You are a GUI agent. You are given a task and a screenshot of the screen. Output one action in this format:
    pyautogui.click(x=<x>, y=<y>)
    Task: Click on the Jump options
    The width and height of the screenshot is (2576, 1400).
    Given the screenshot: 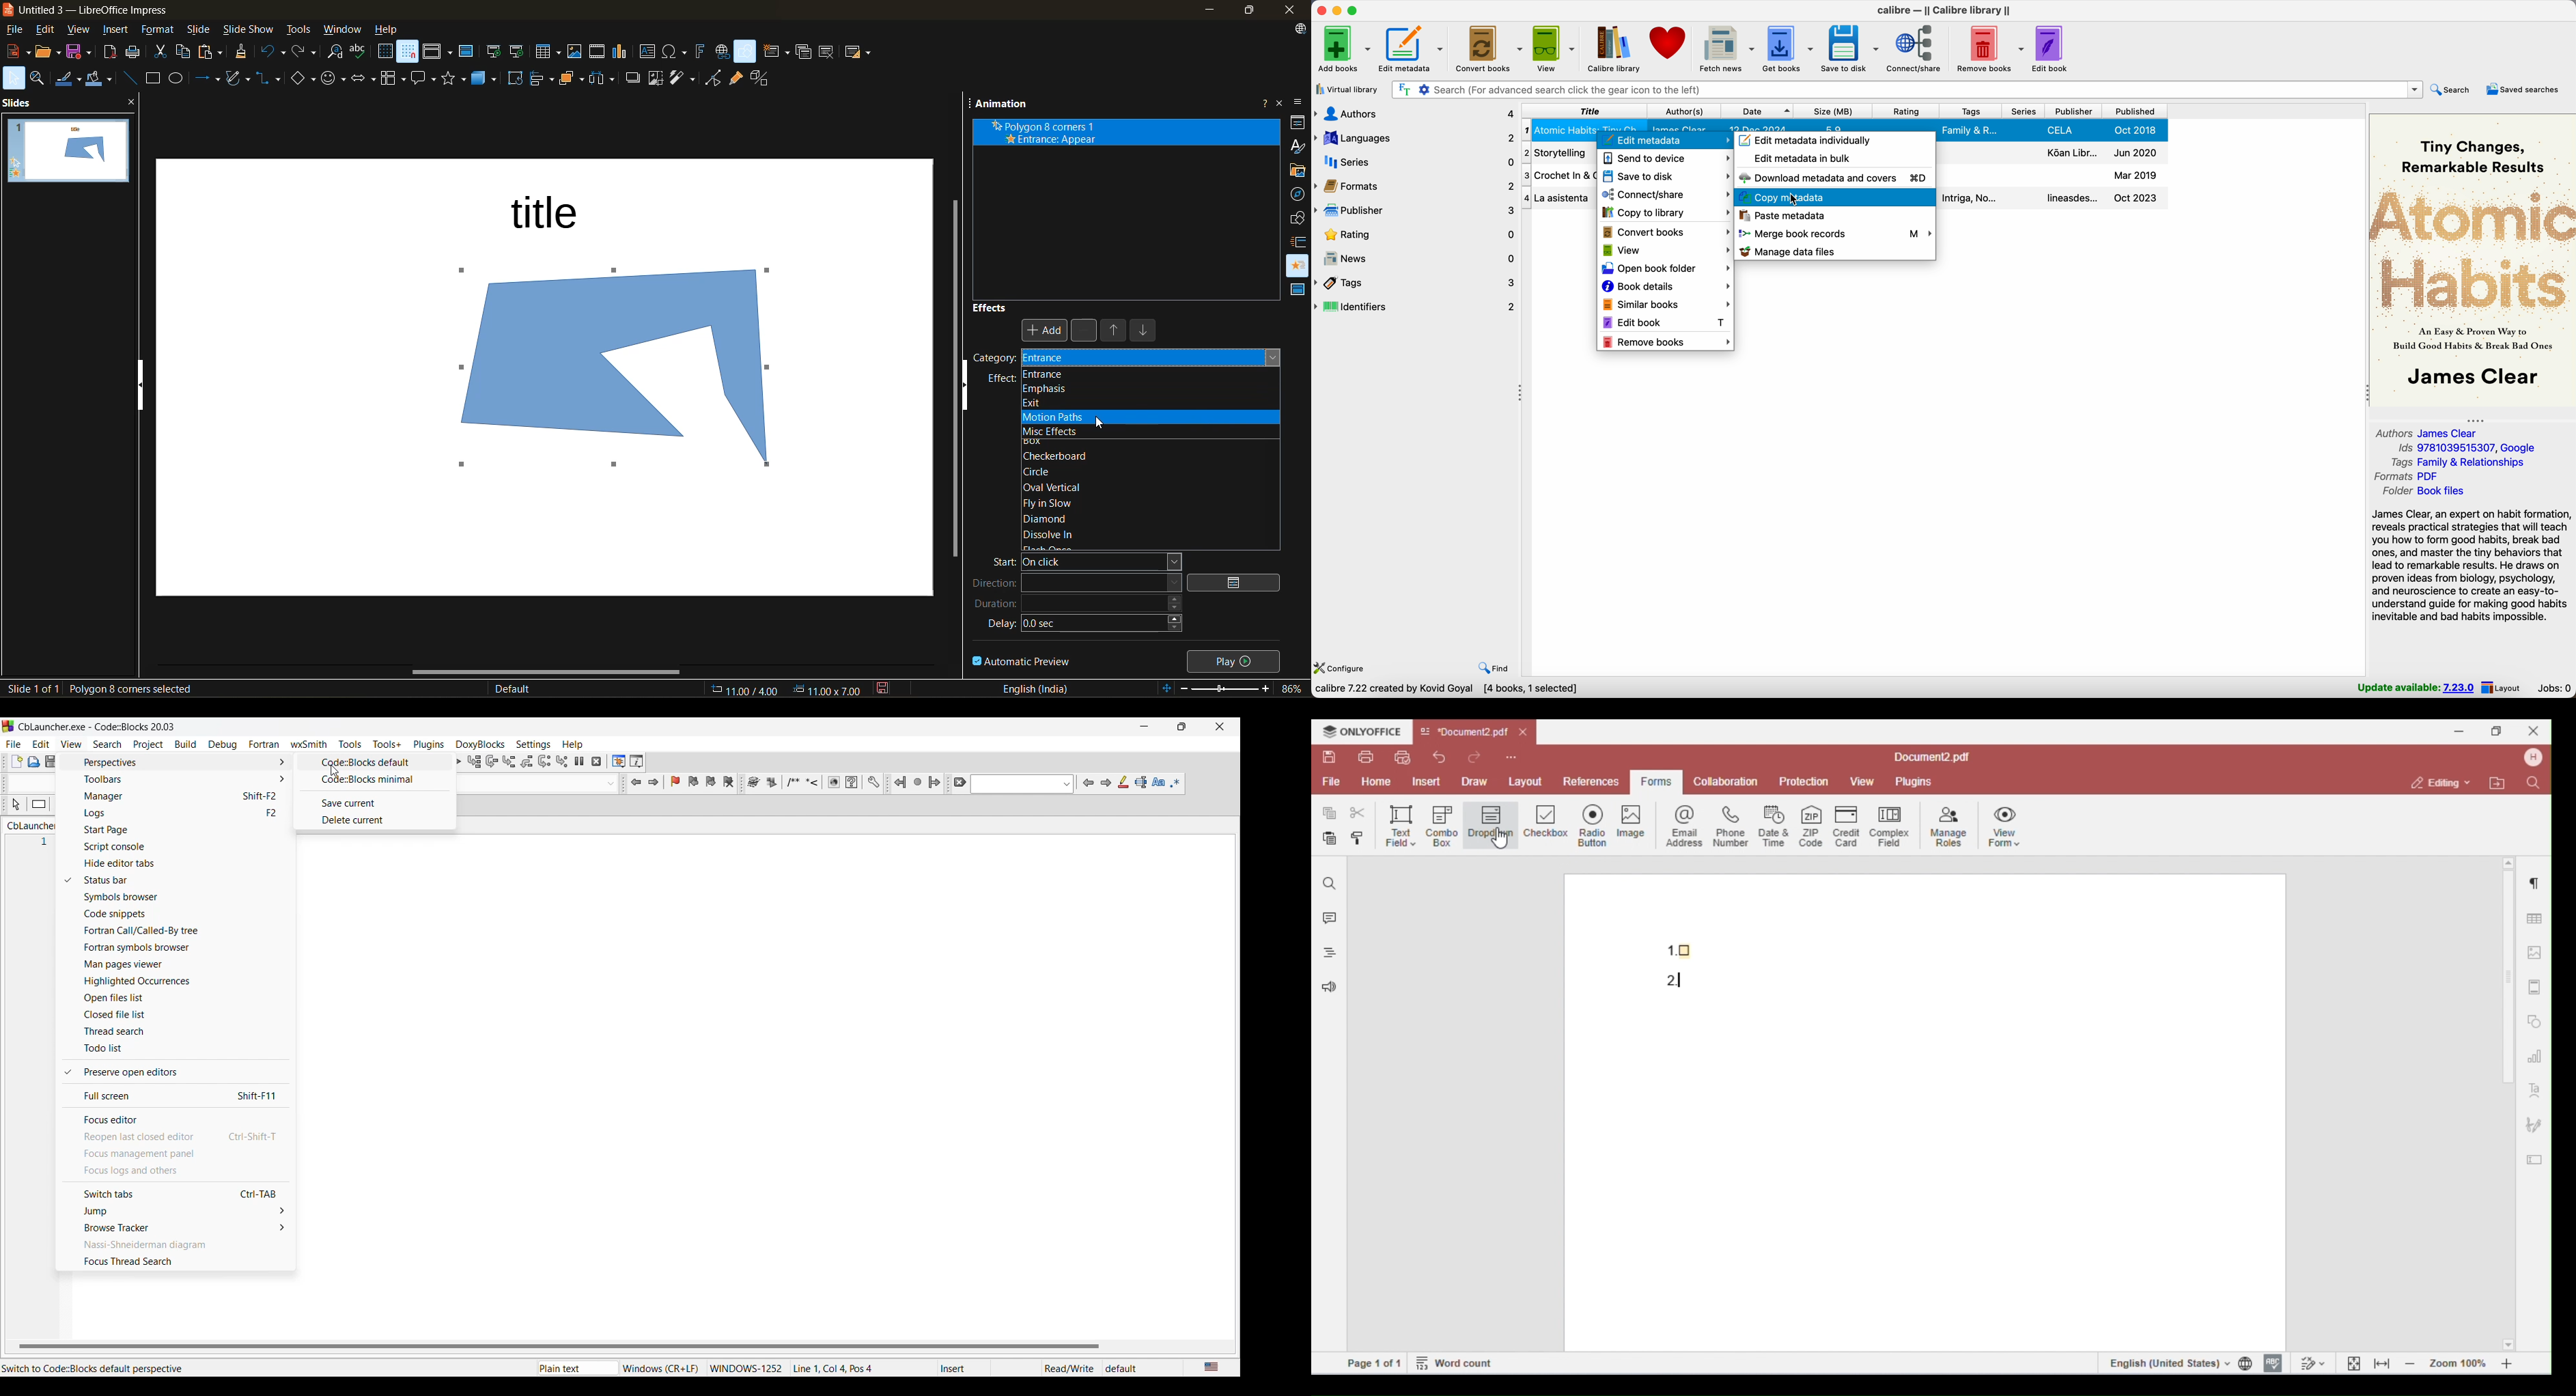 What is the action you would take?
    pyautogui.click(x=178, y=1211)
    